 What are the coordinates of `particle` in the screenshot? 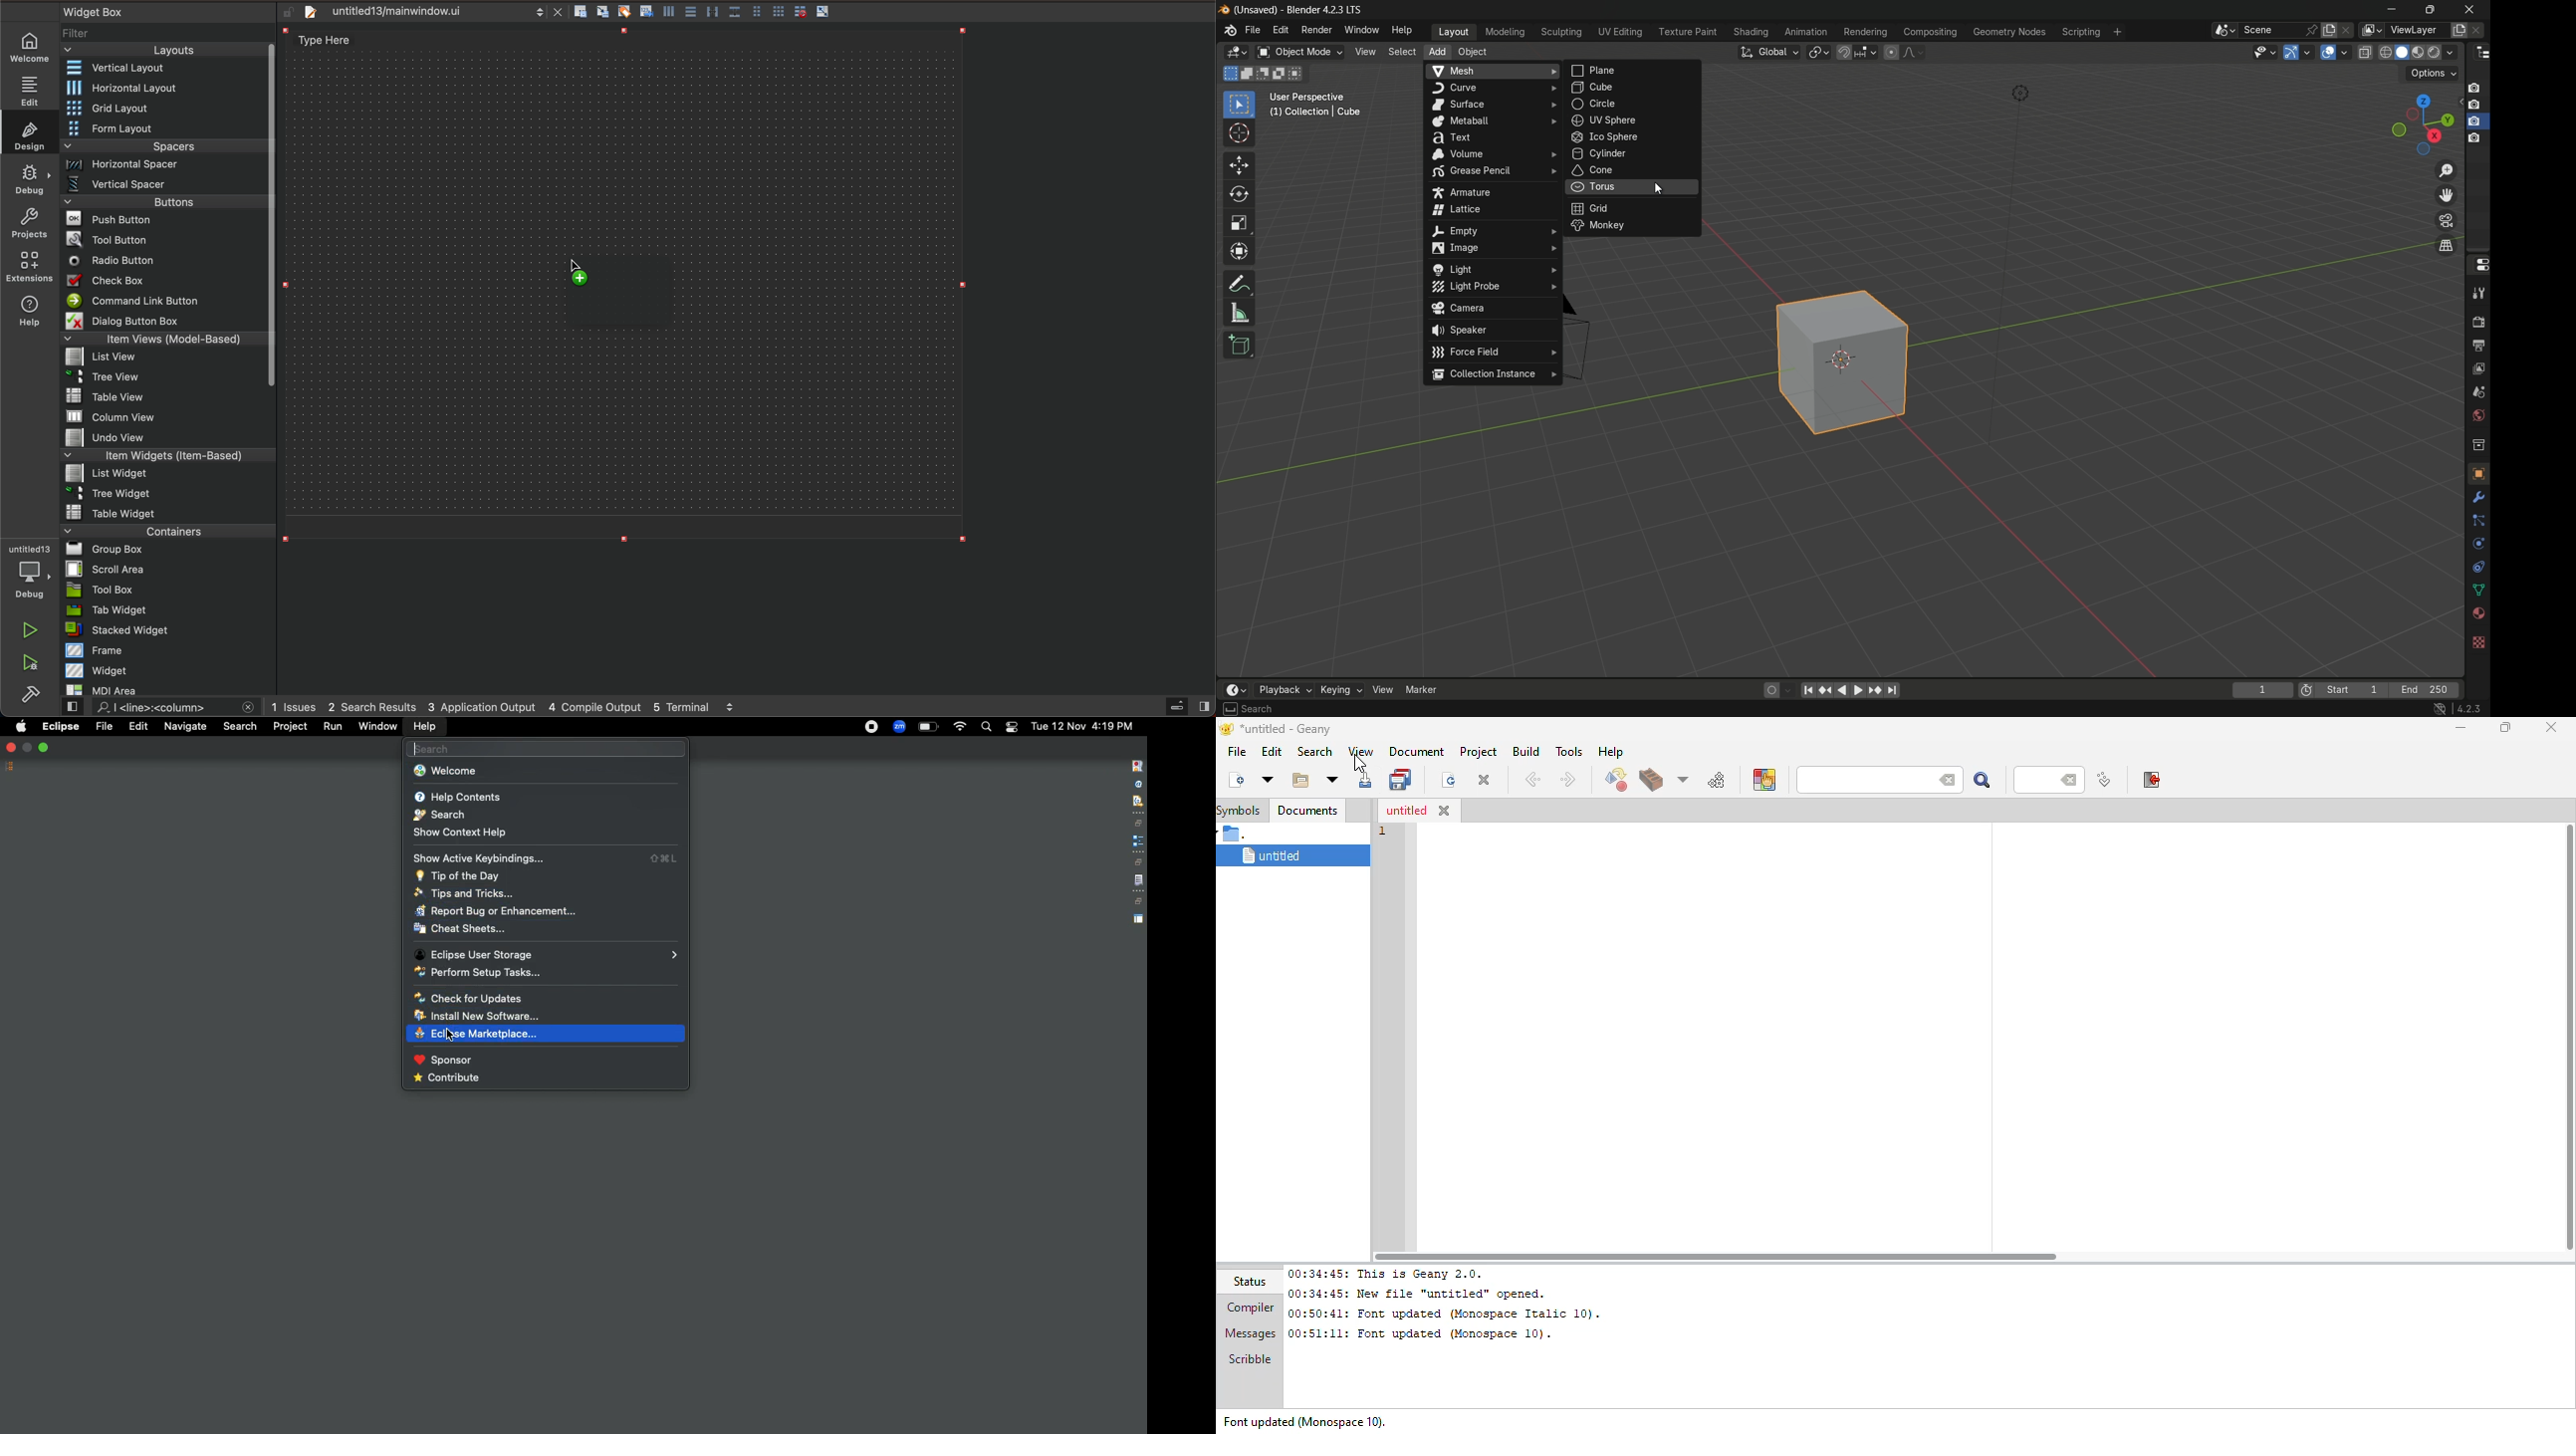 It's located at (2477, 522).